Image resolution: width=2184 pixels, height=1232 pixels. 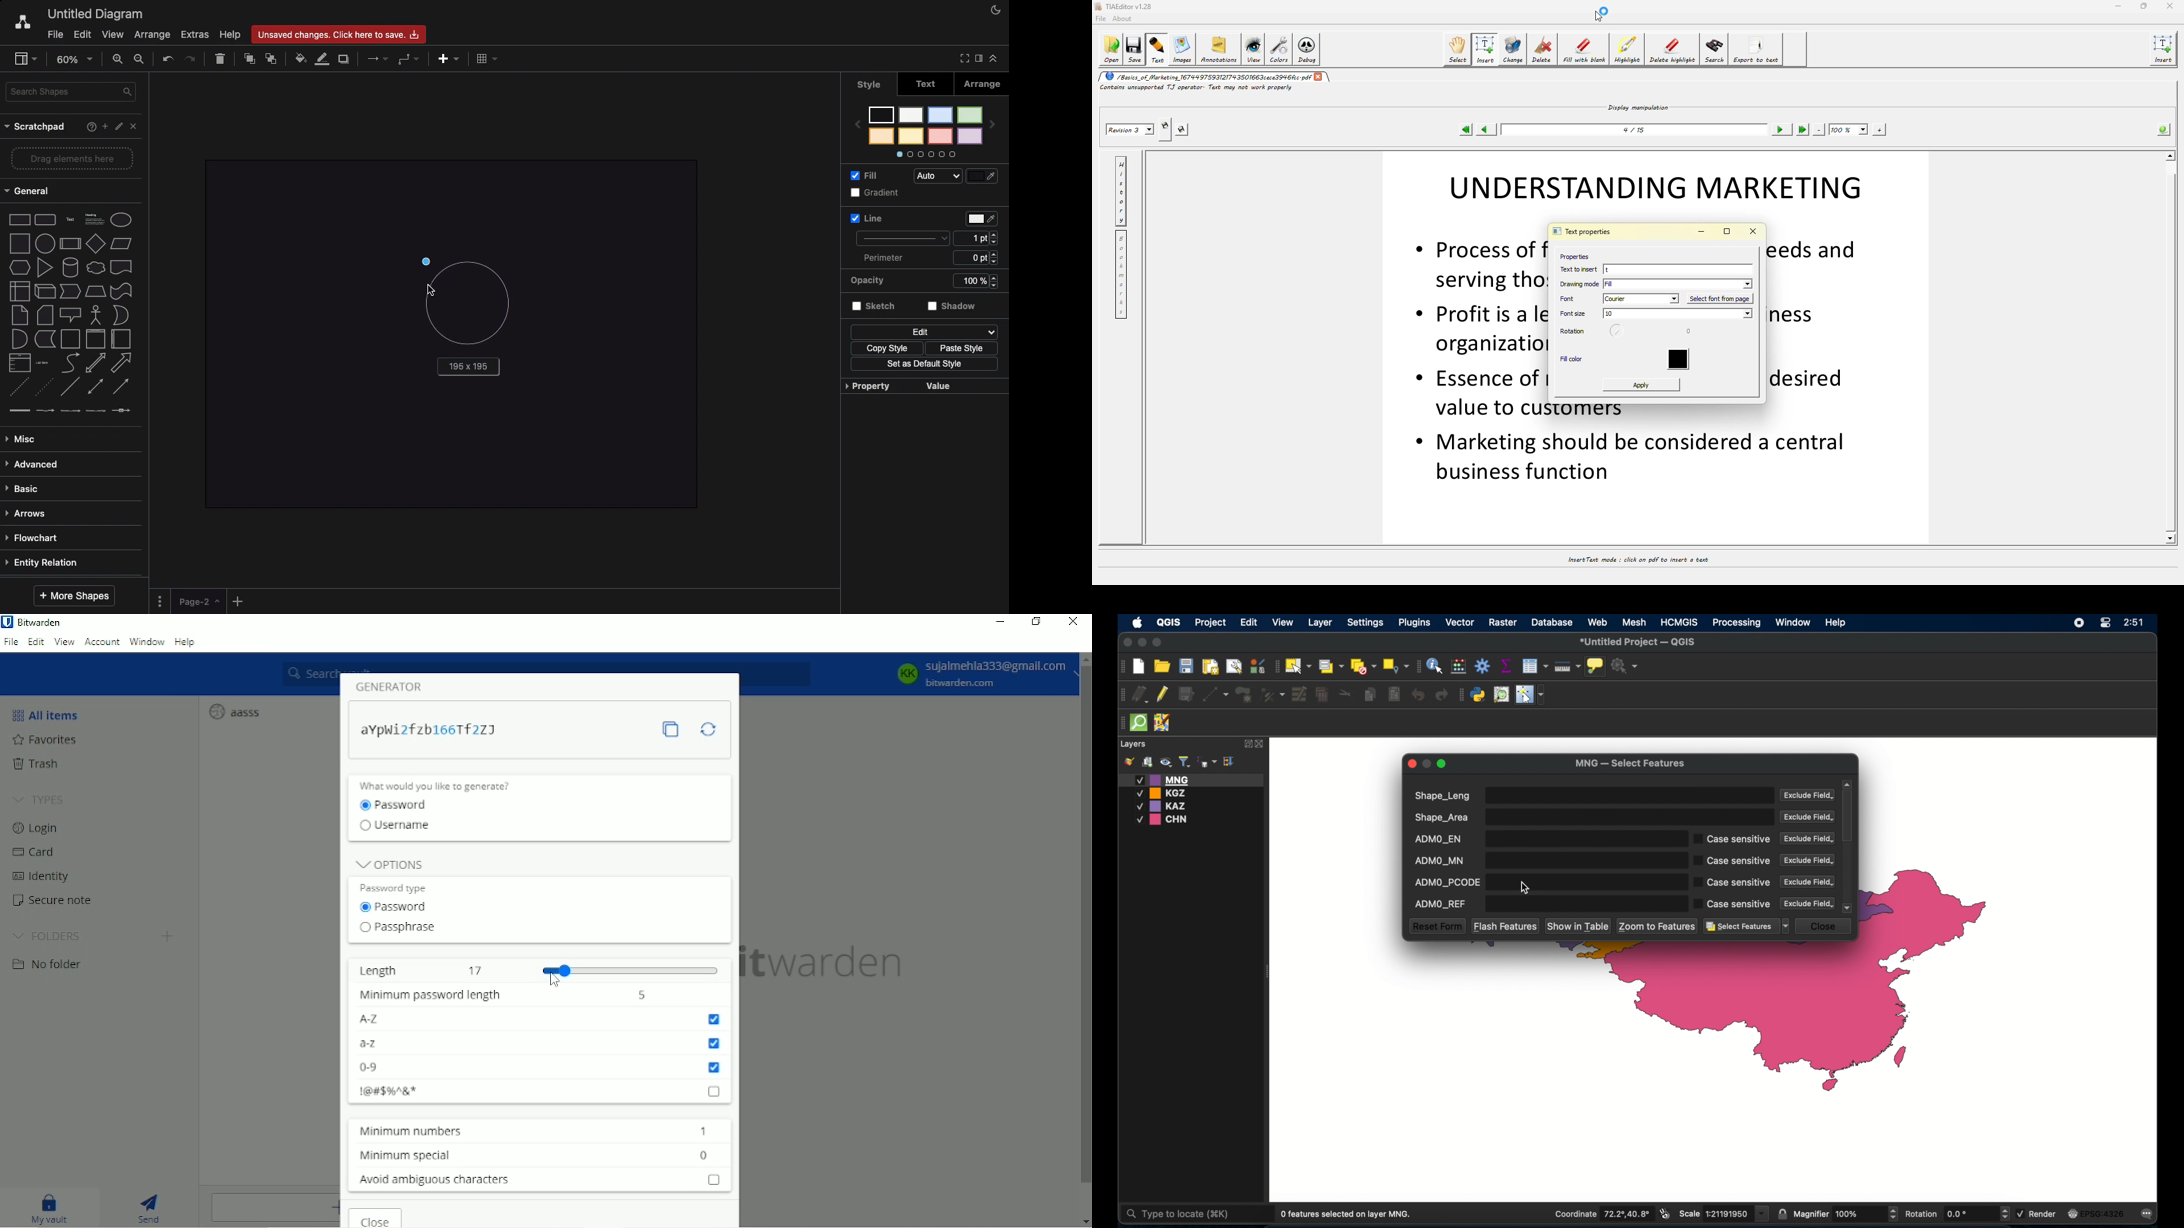 What do you see at coordinates (53, 967) in the screenshot?
I see `No folder` at bounding box center [53, 967].